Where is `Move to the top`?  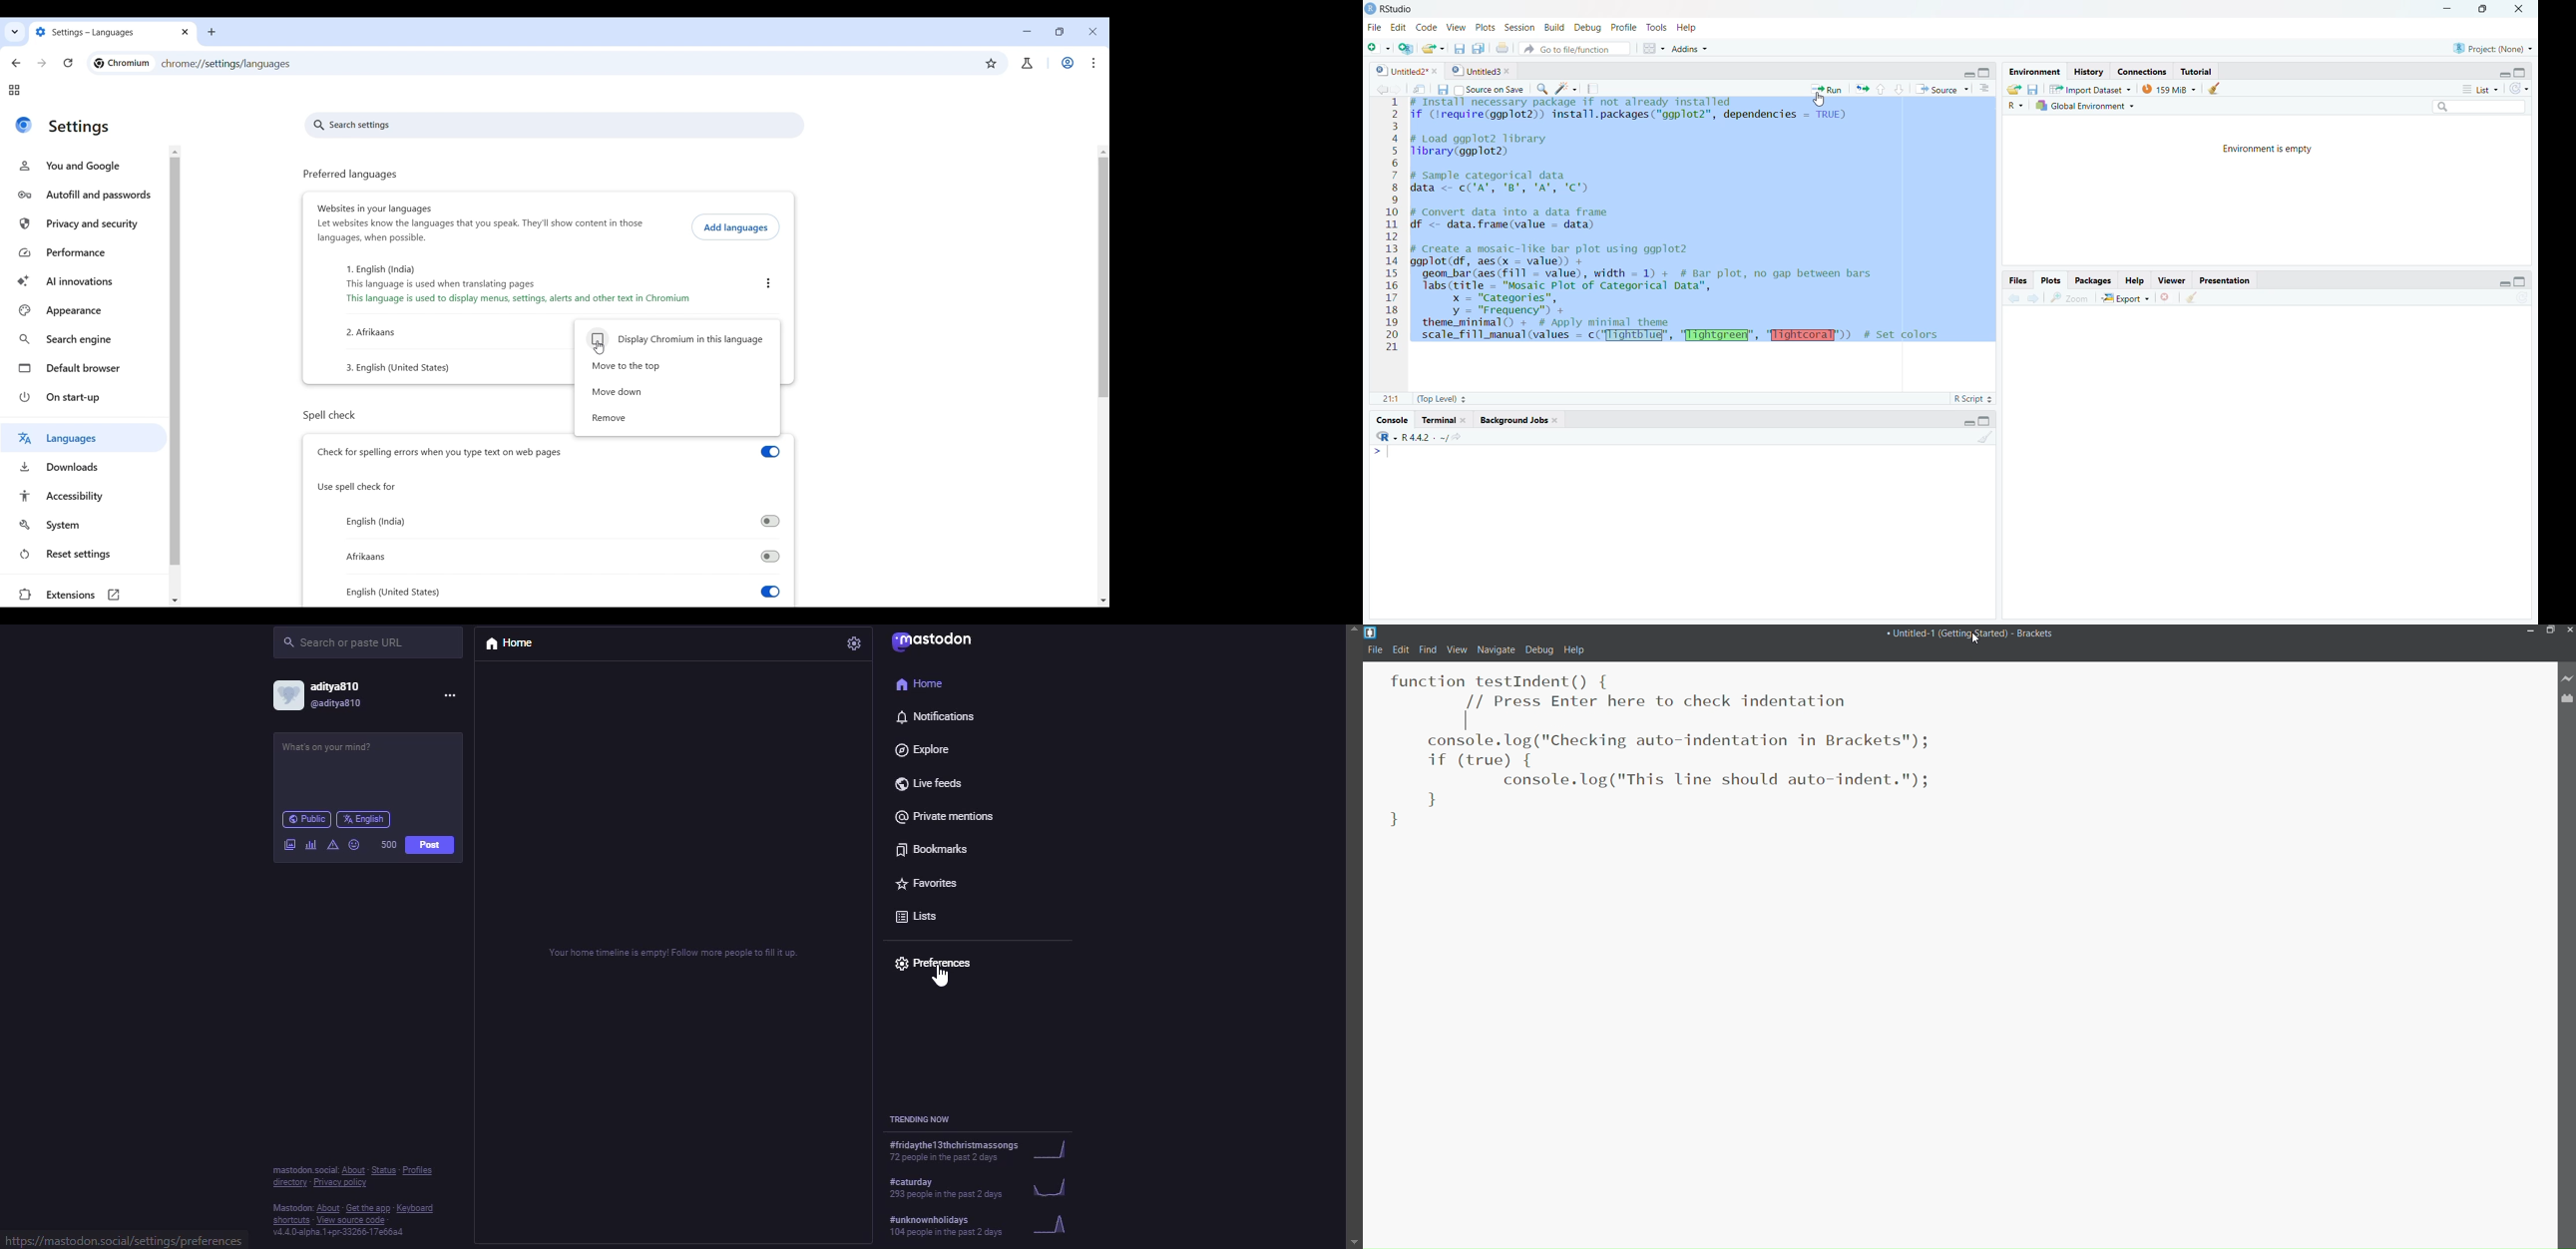 Move to the top is located at coordinates (679, 367).